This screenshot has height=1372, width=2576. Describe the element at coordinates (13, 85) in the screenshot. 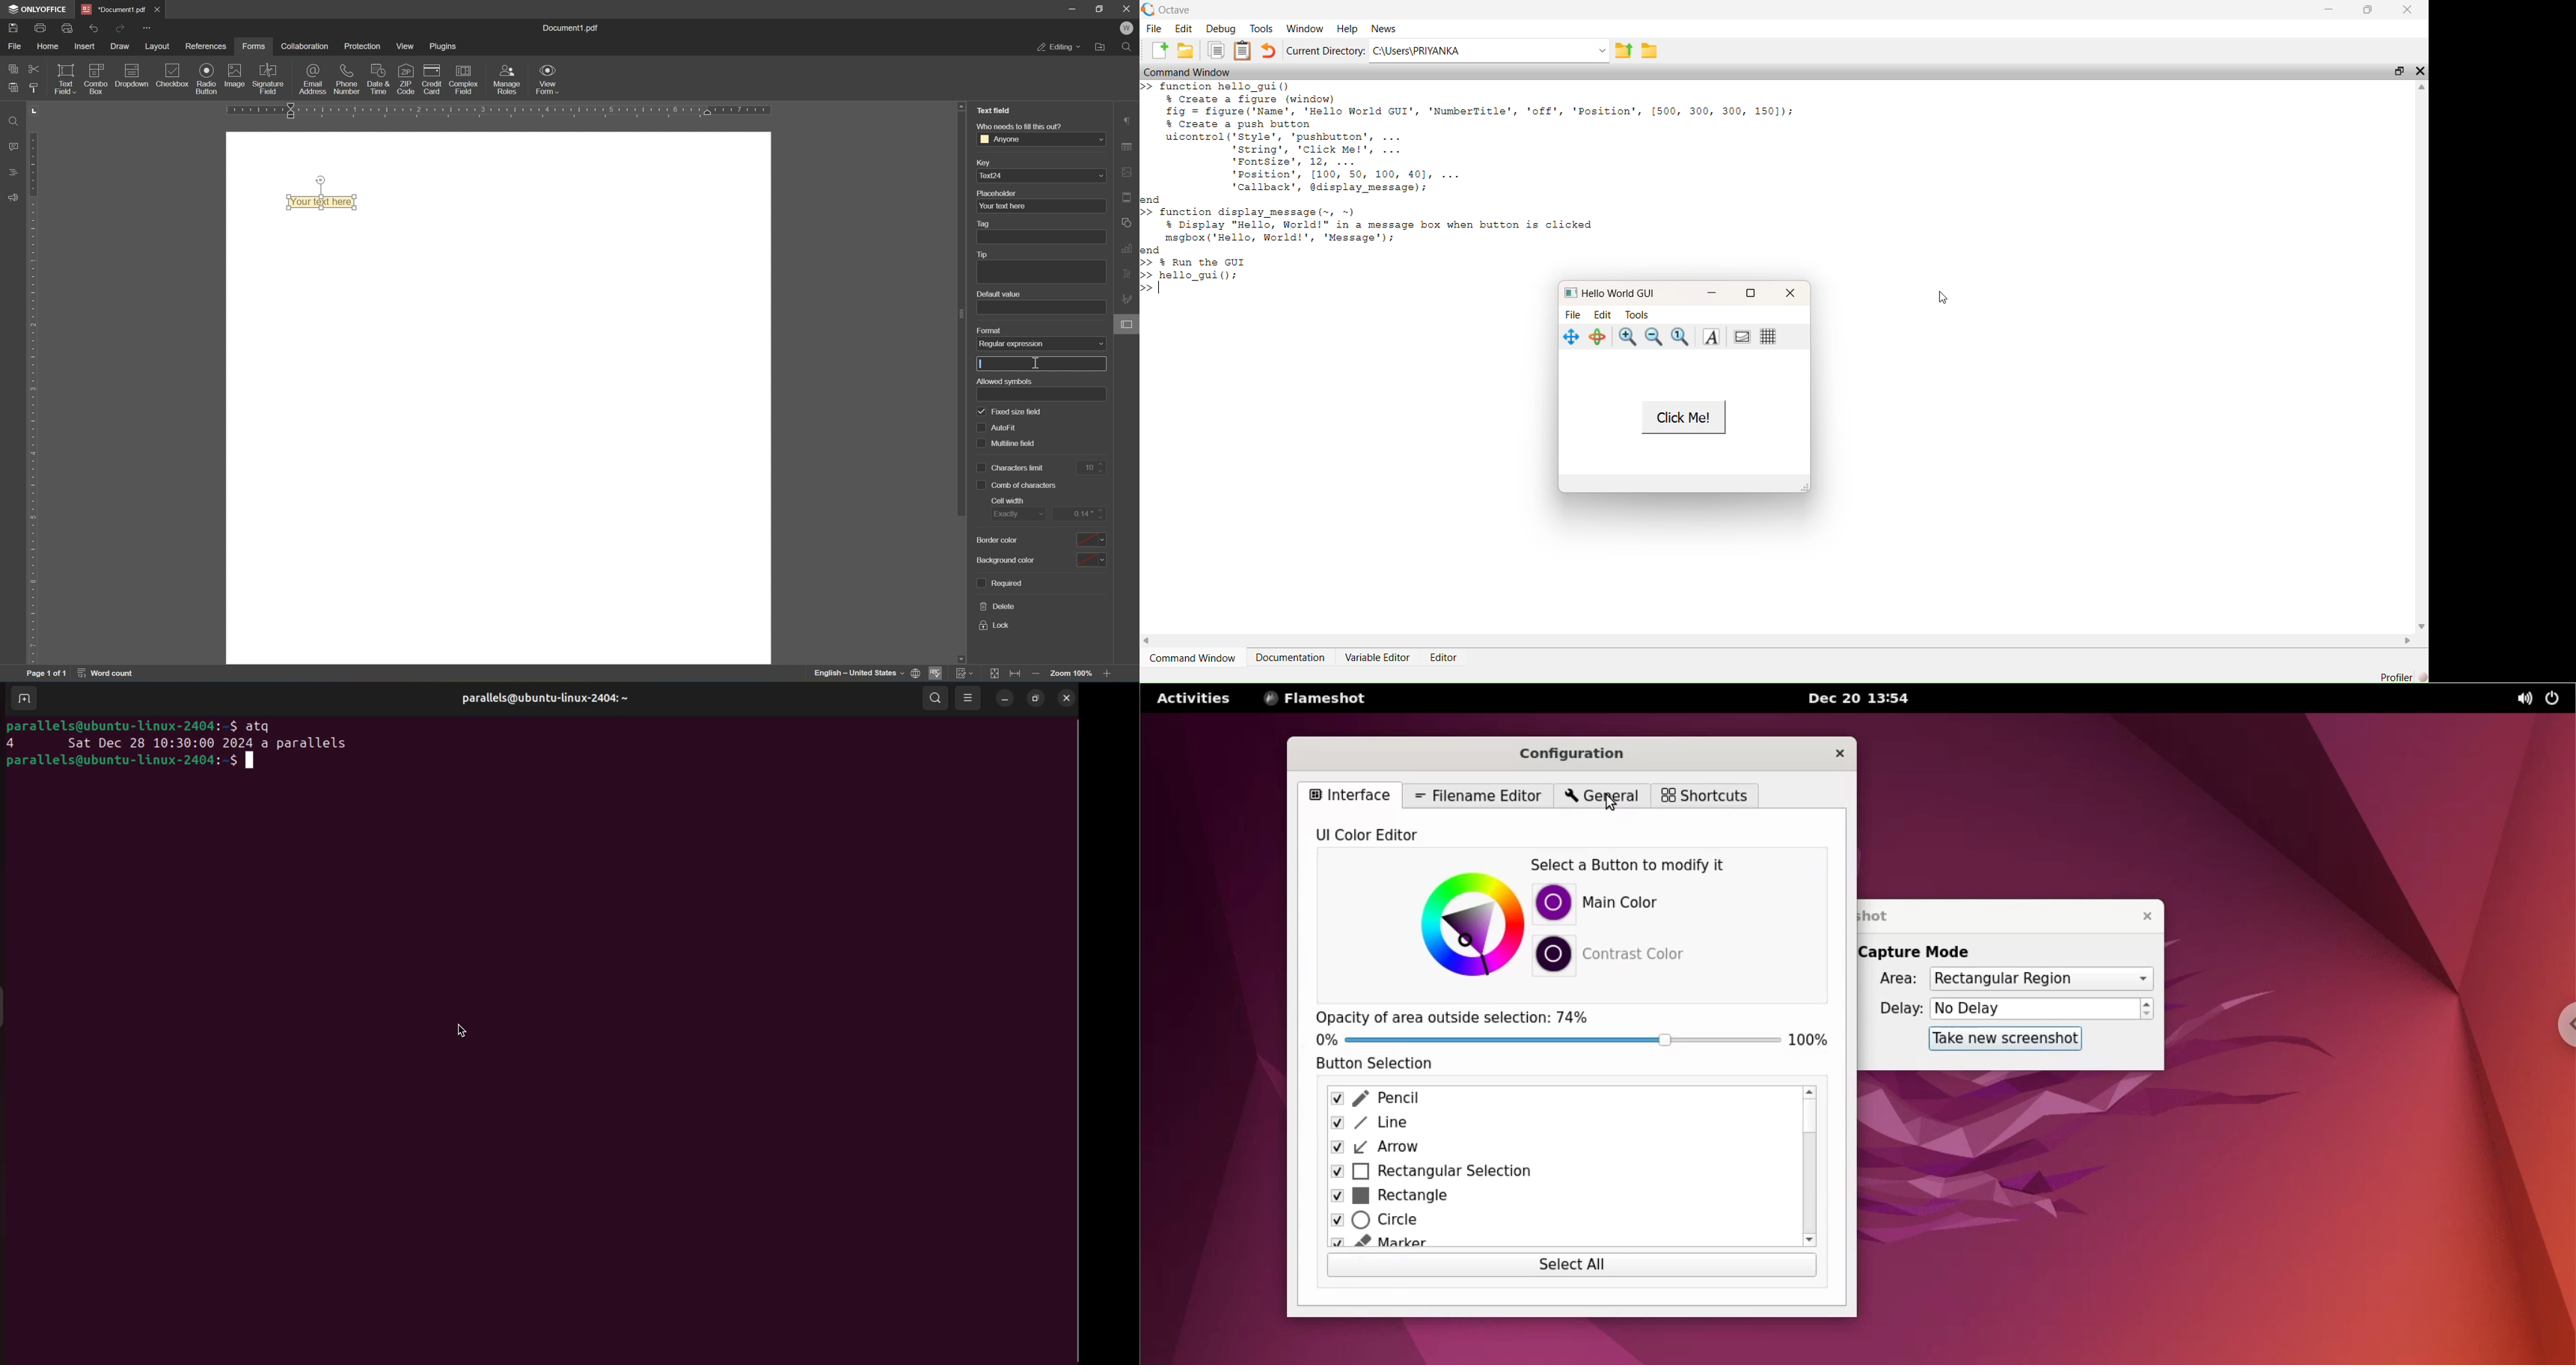

I see `paste` at that location.